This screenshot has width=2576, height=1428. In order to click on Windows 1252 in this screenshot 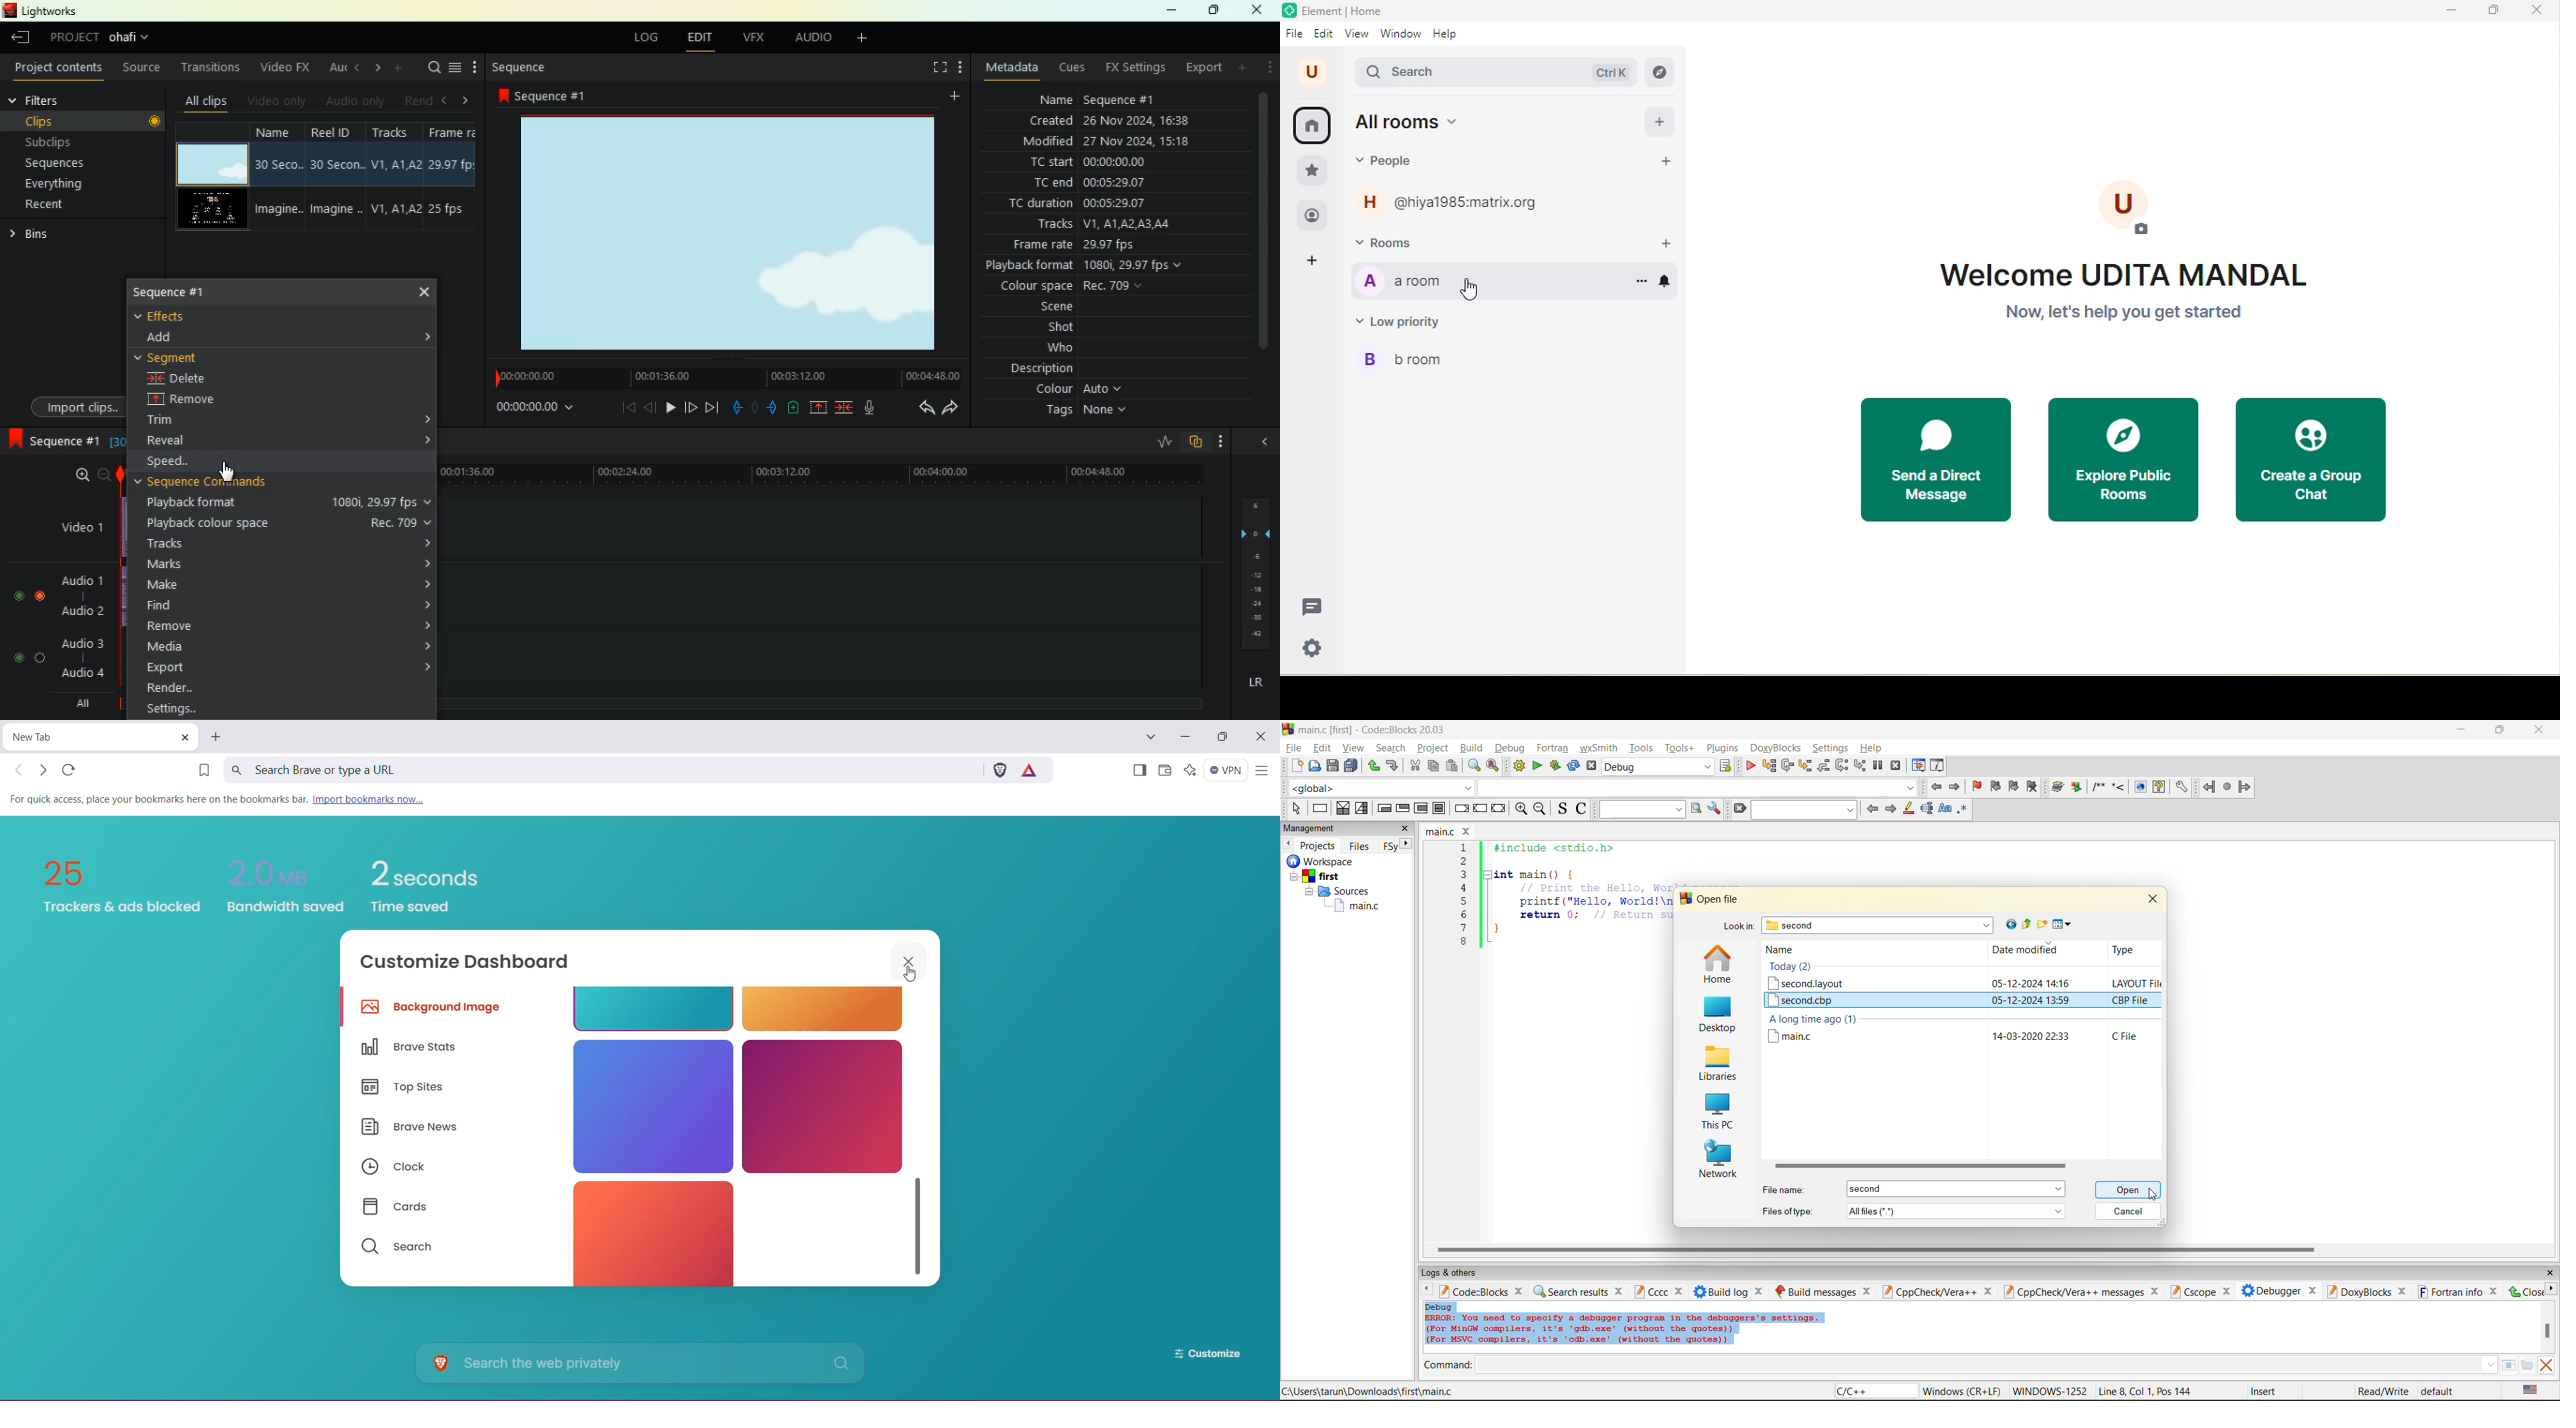, I will do `click(2051, 1392)`.